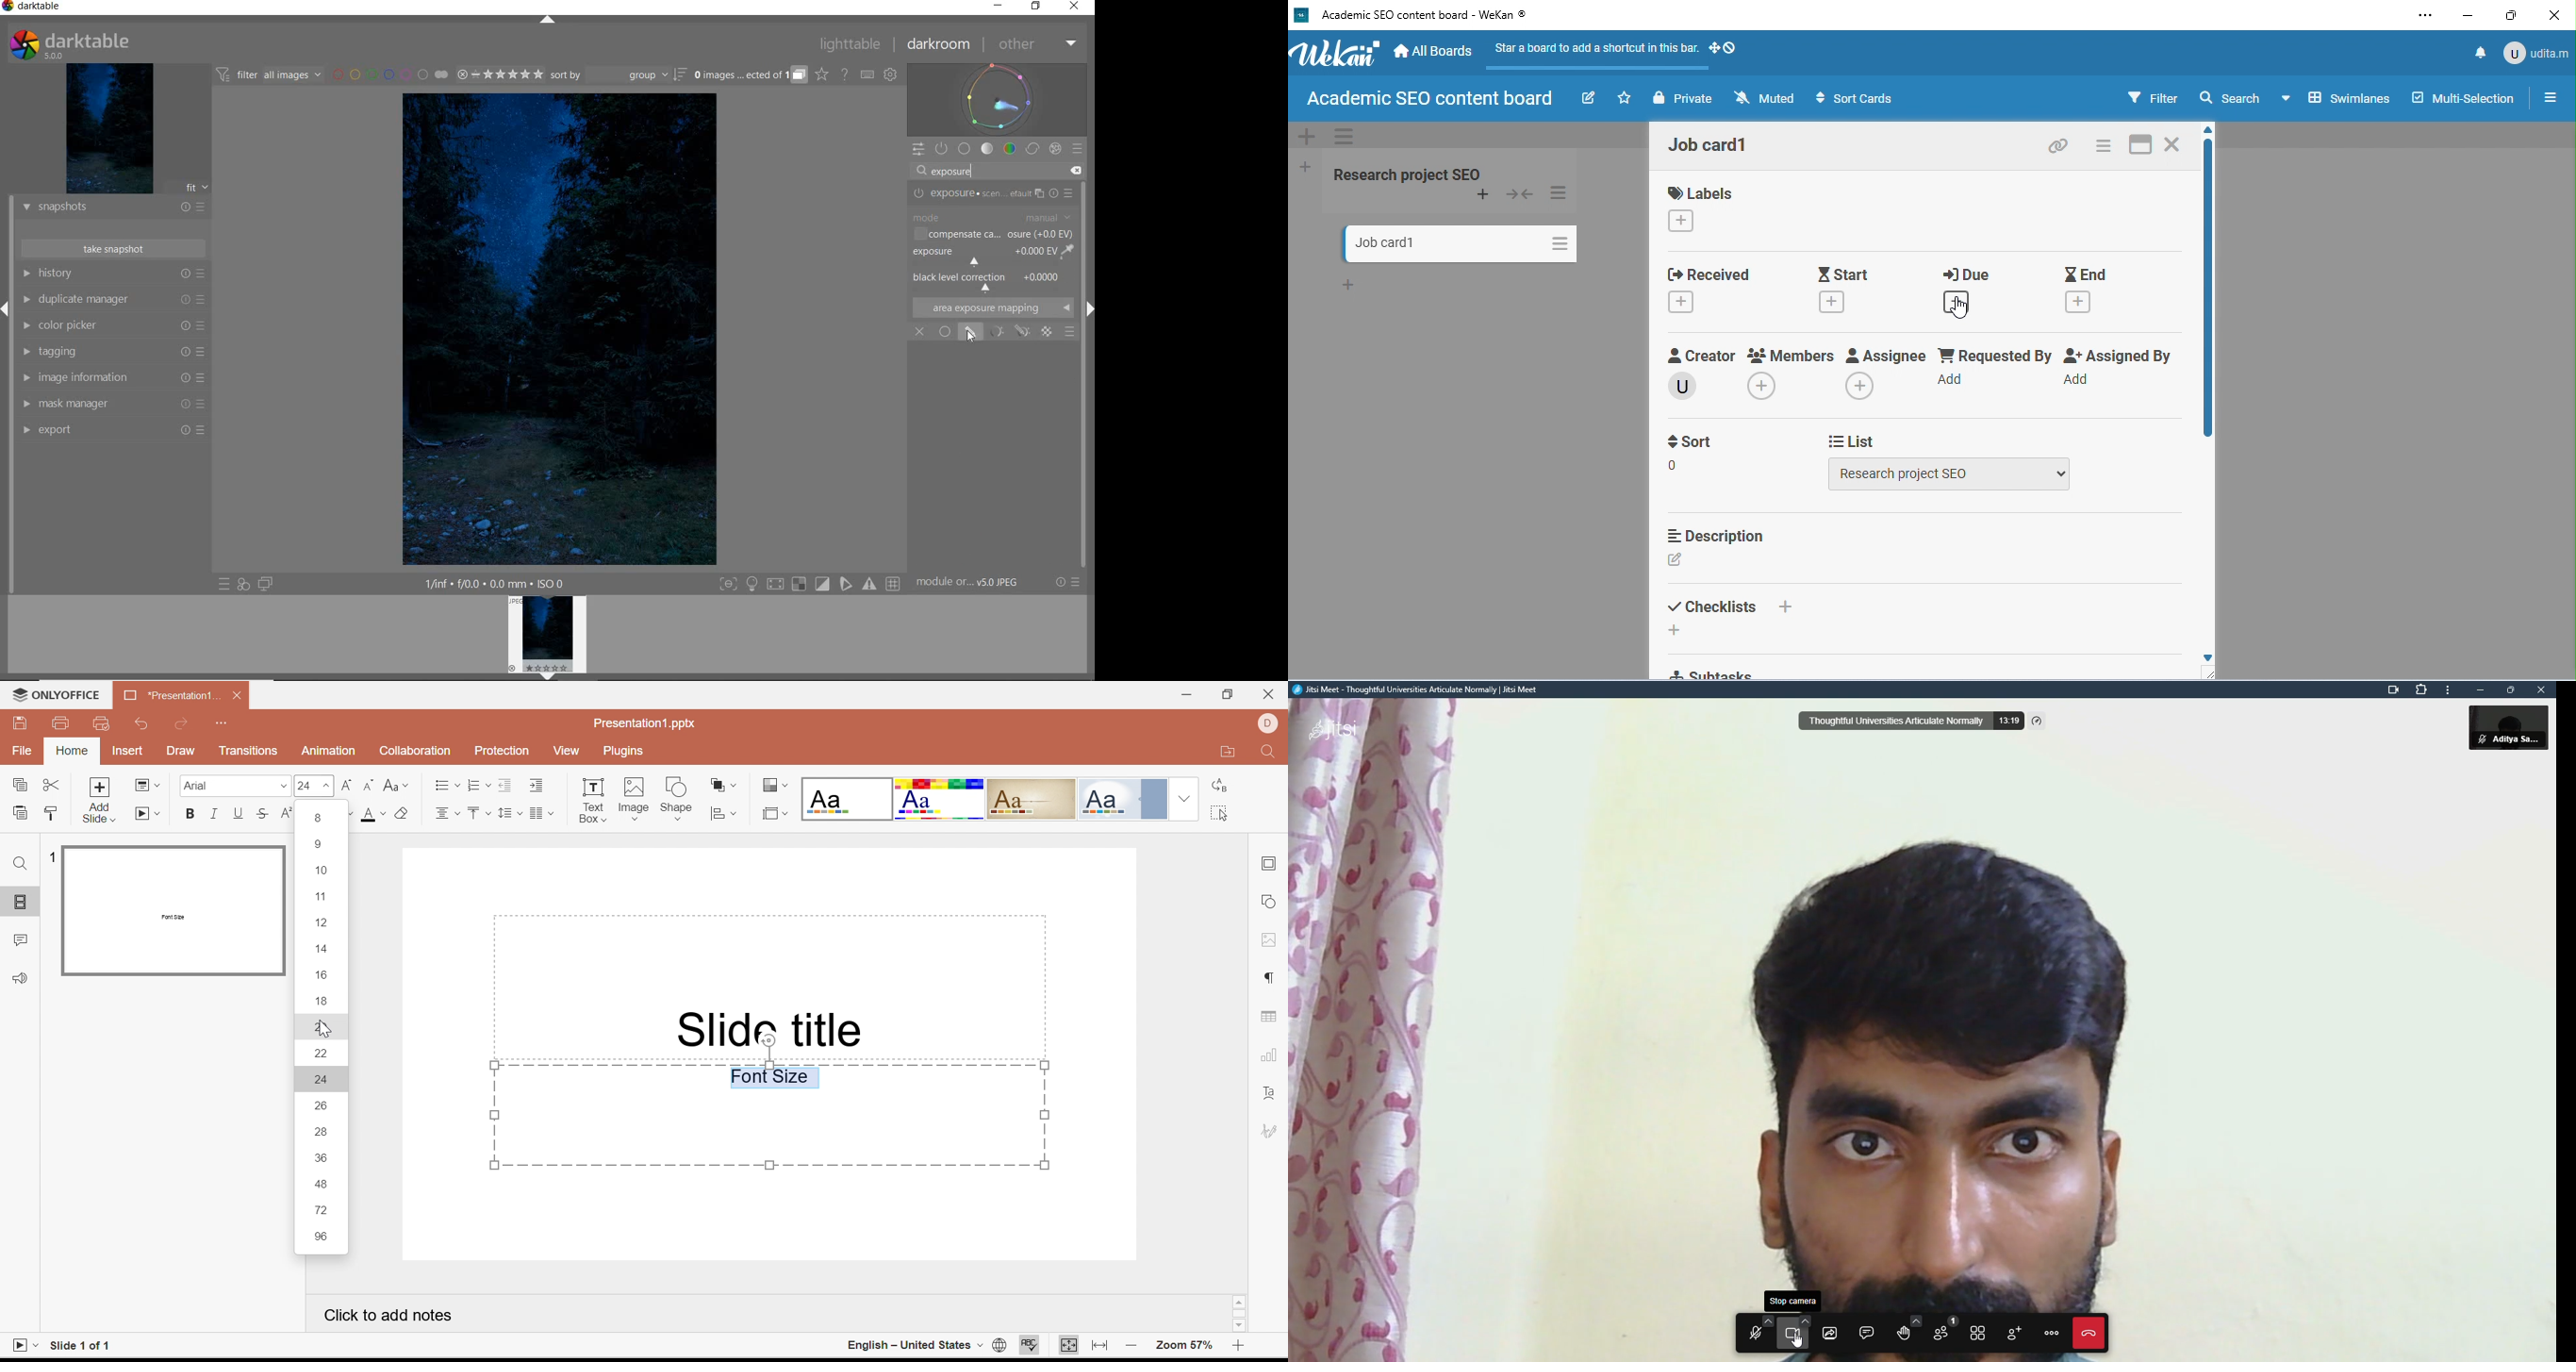 This screenshot has width=2576, height=1372. Describe the element at coordinates (323, 949) in the screenshot. I see `14` at that location.